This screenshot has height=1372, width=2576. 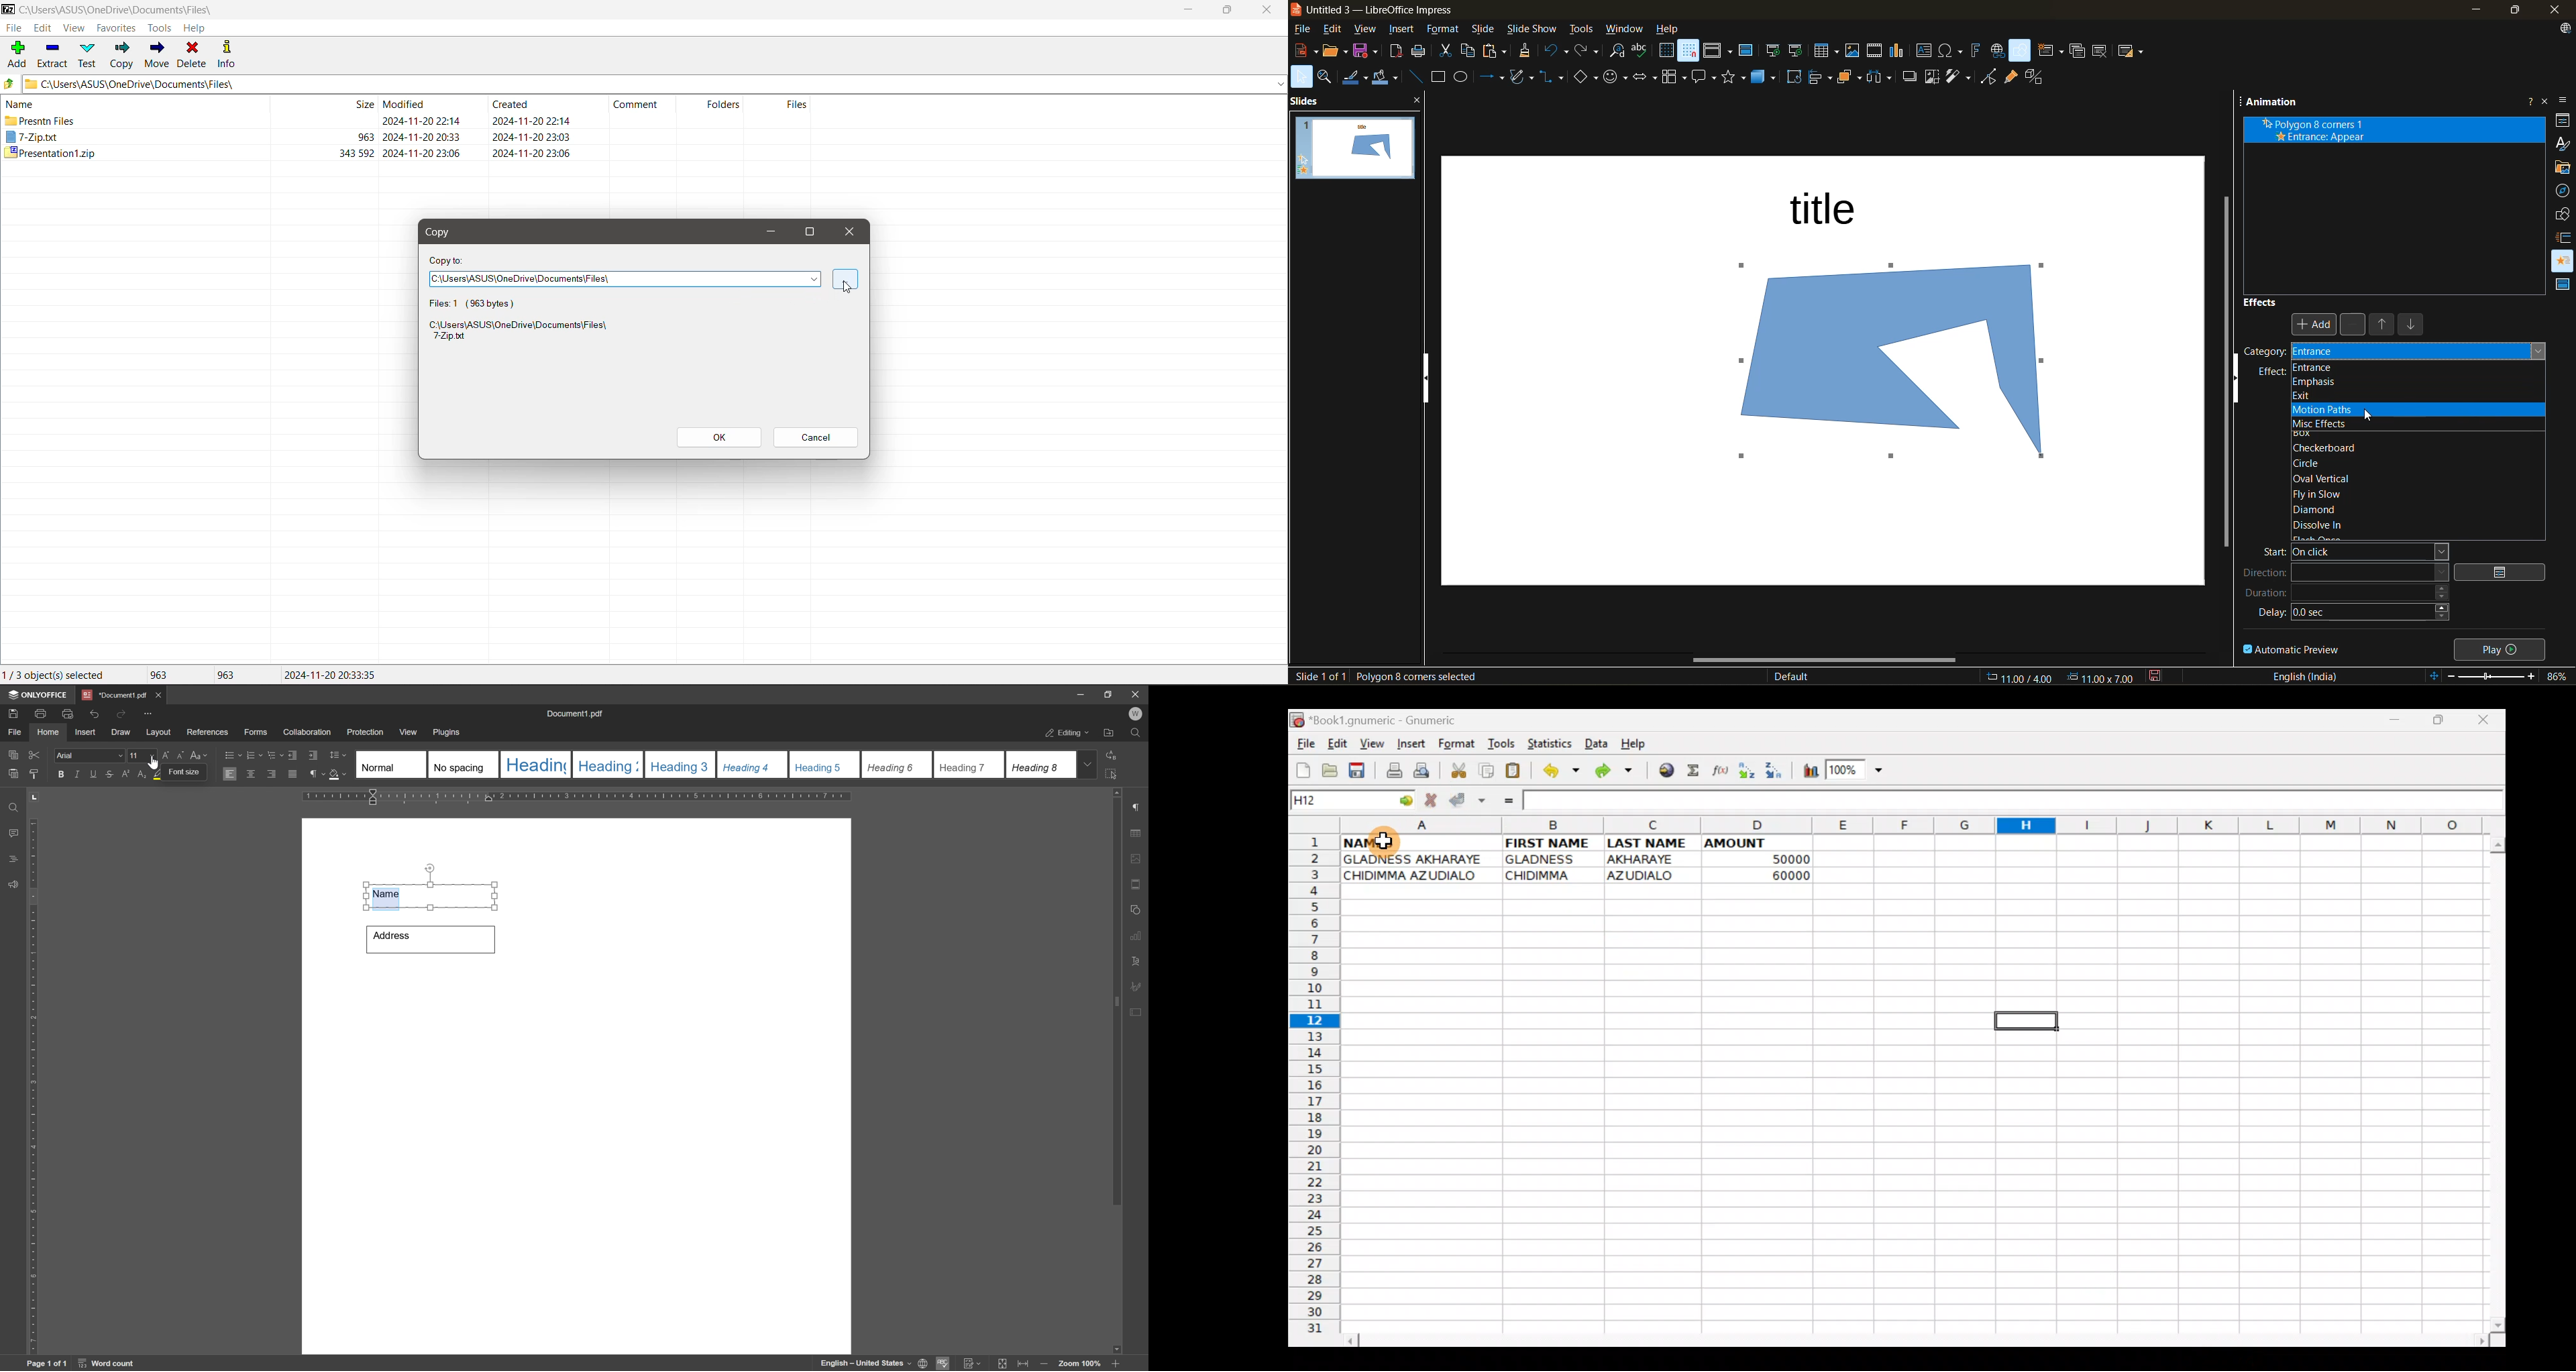 I want to click on File size, so click(x=332, y=129).